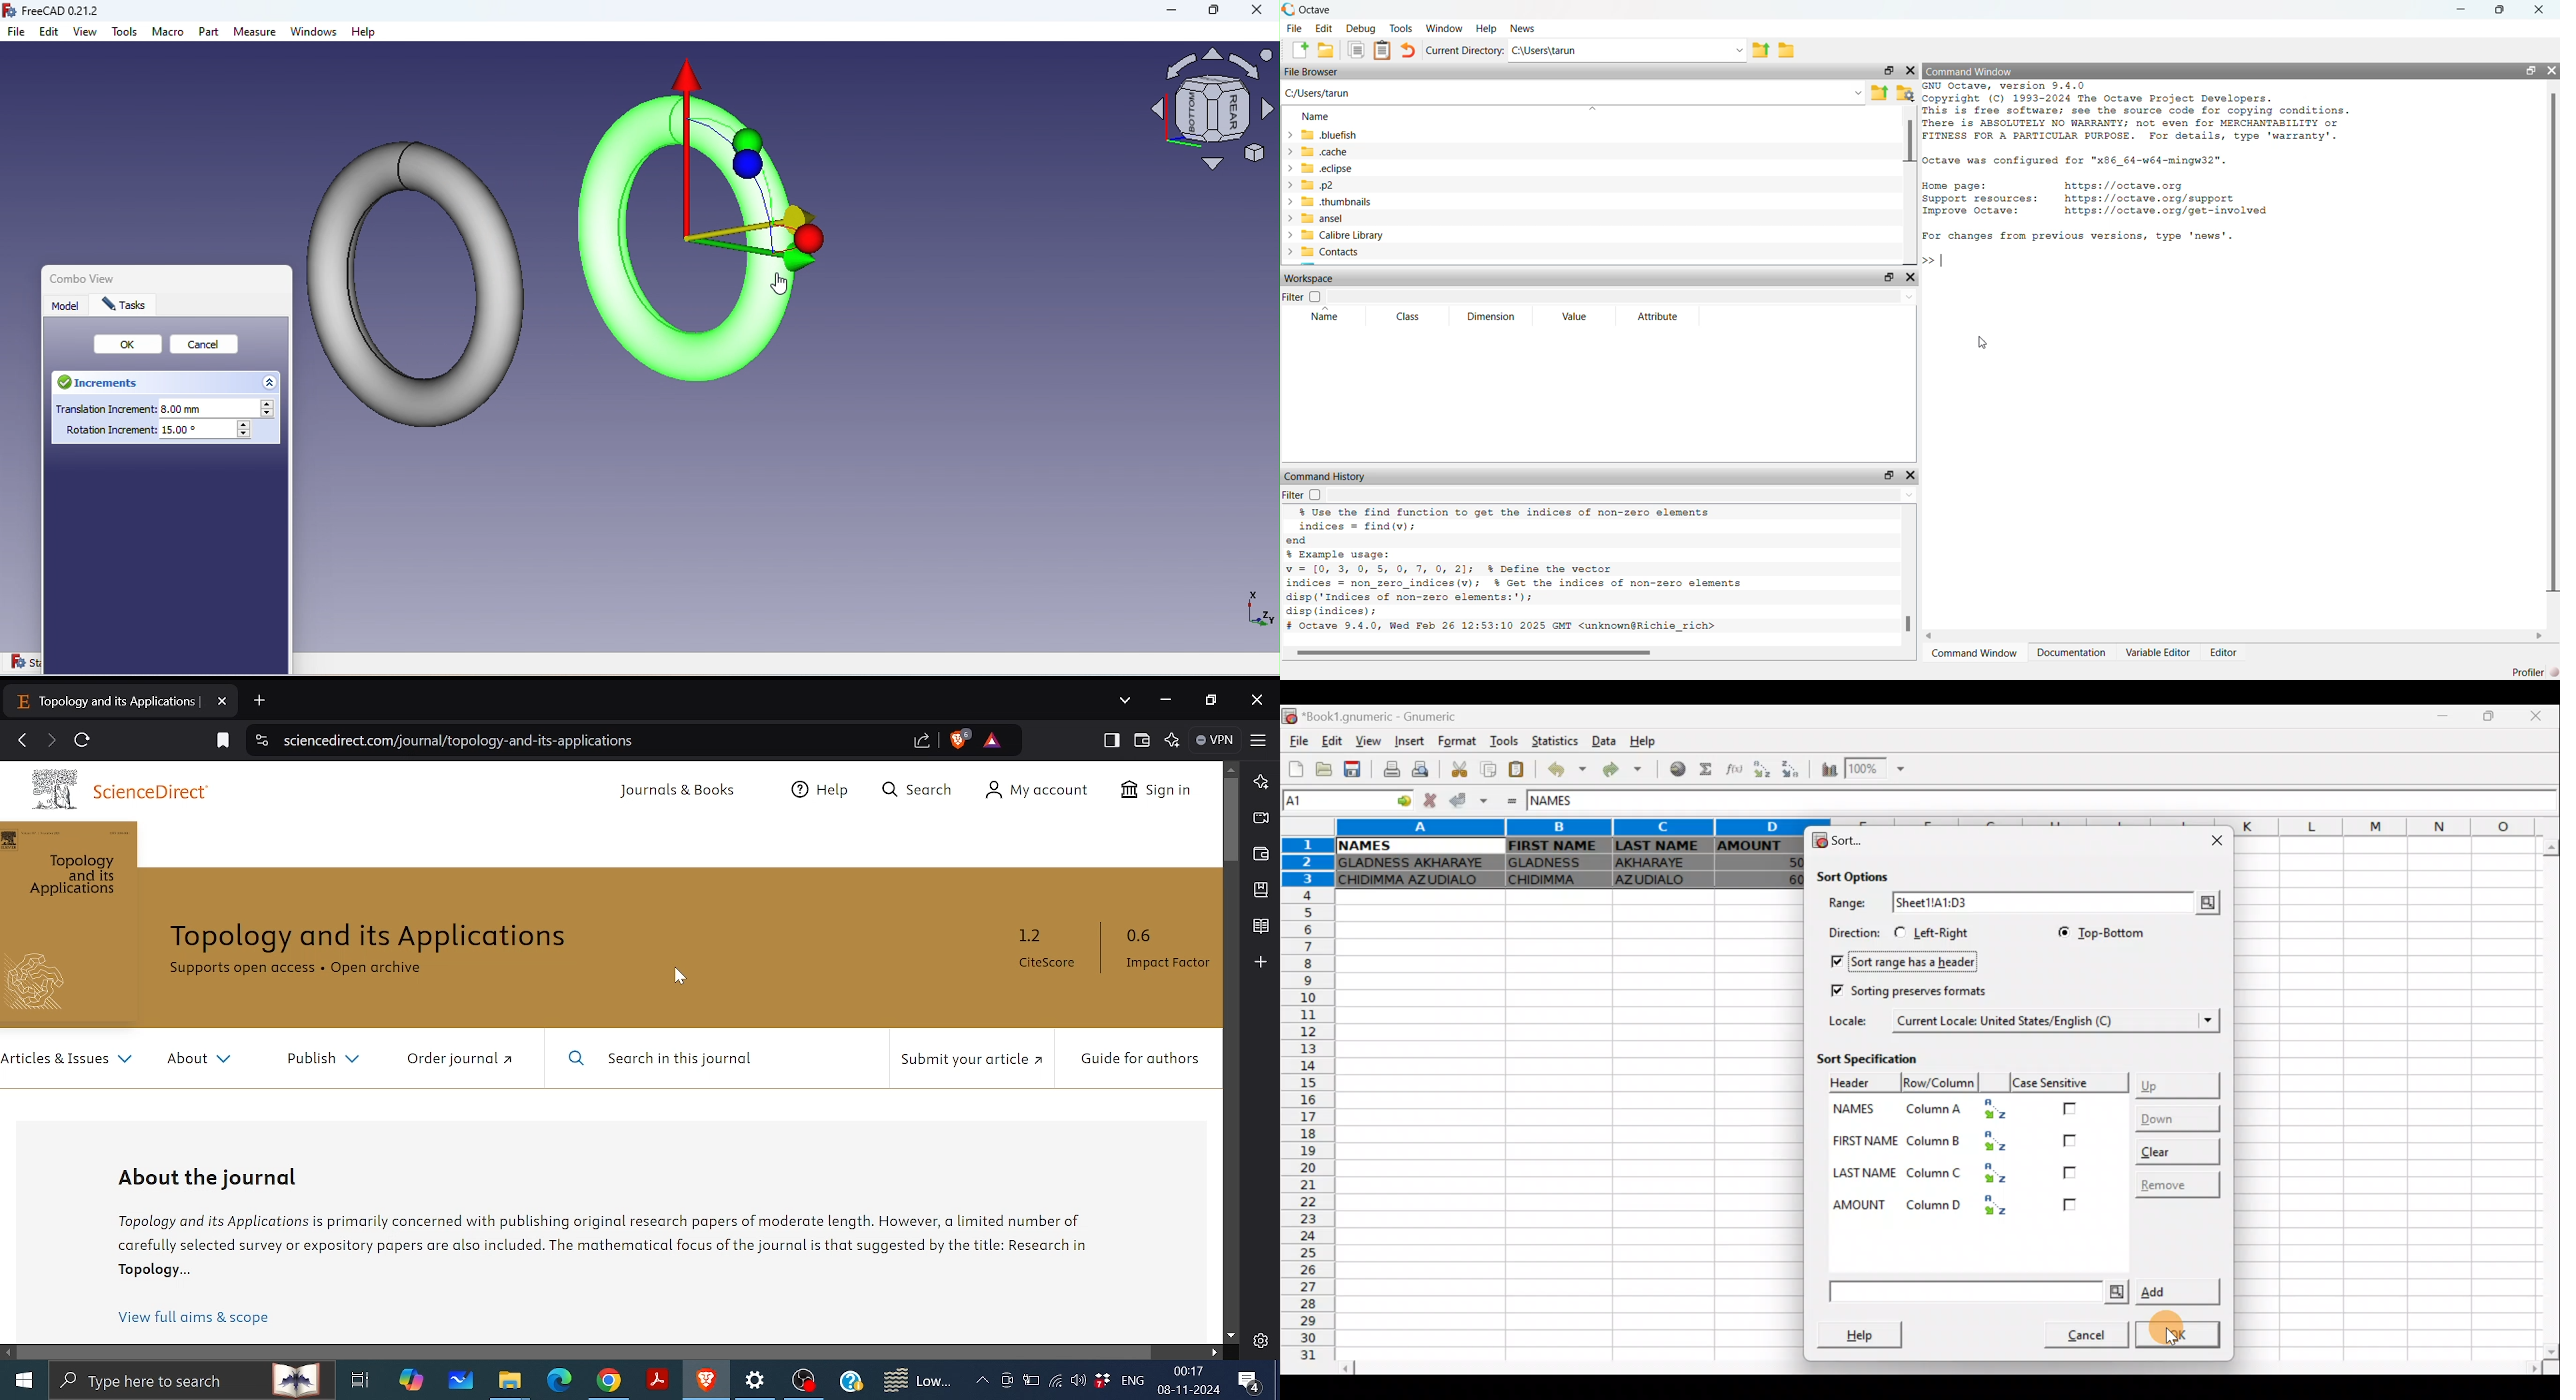 This screenshot has width=2576, height=1400. I want to click on Locale, so click(1853, 1020).